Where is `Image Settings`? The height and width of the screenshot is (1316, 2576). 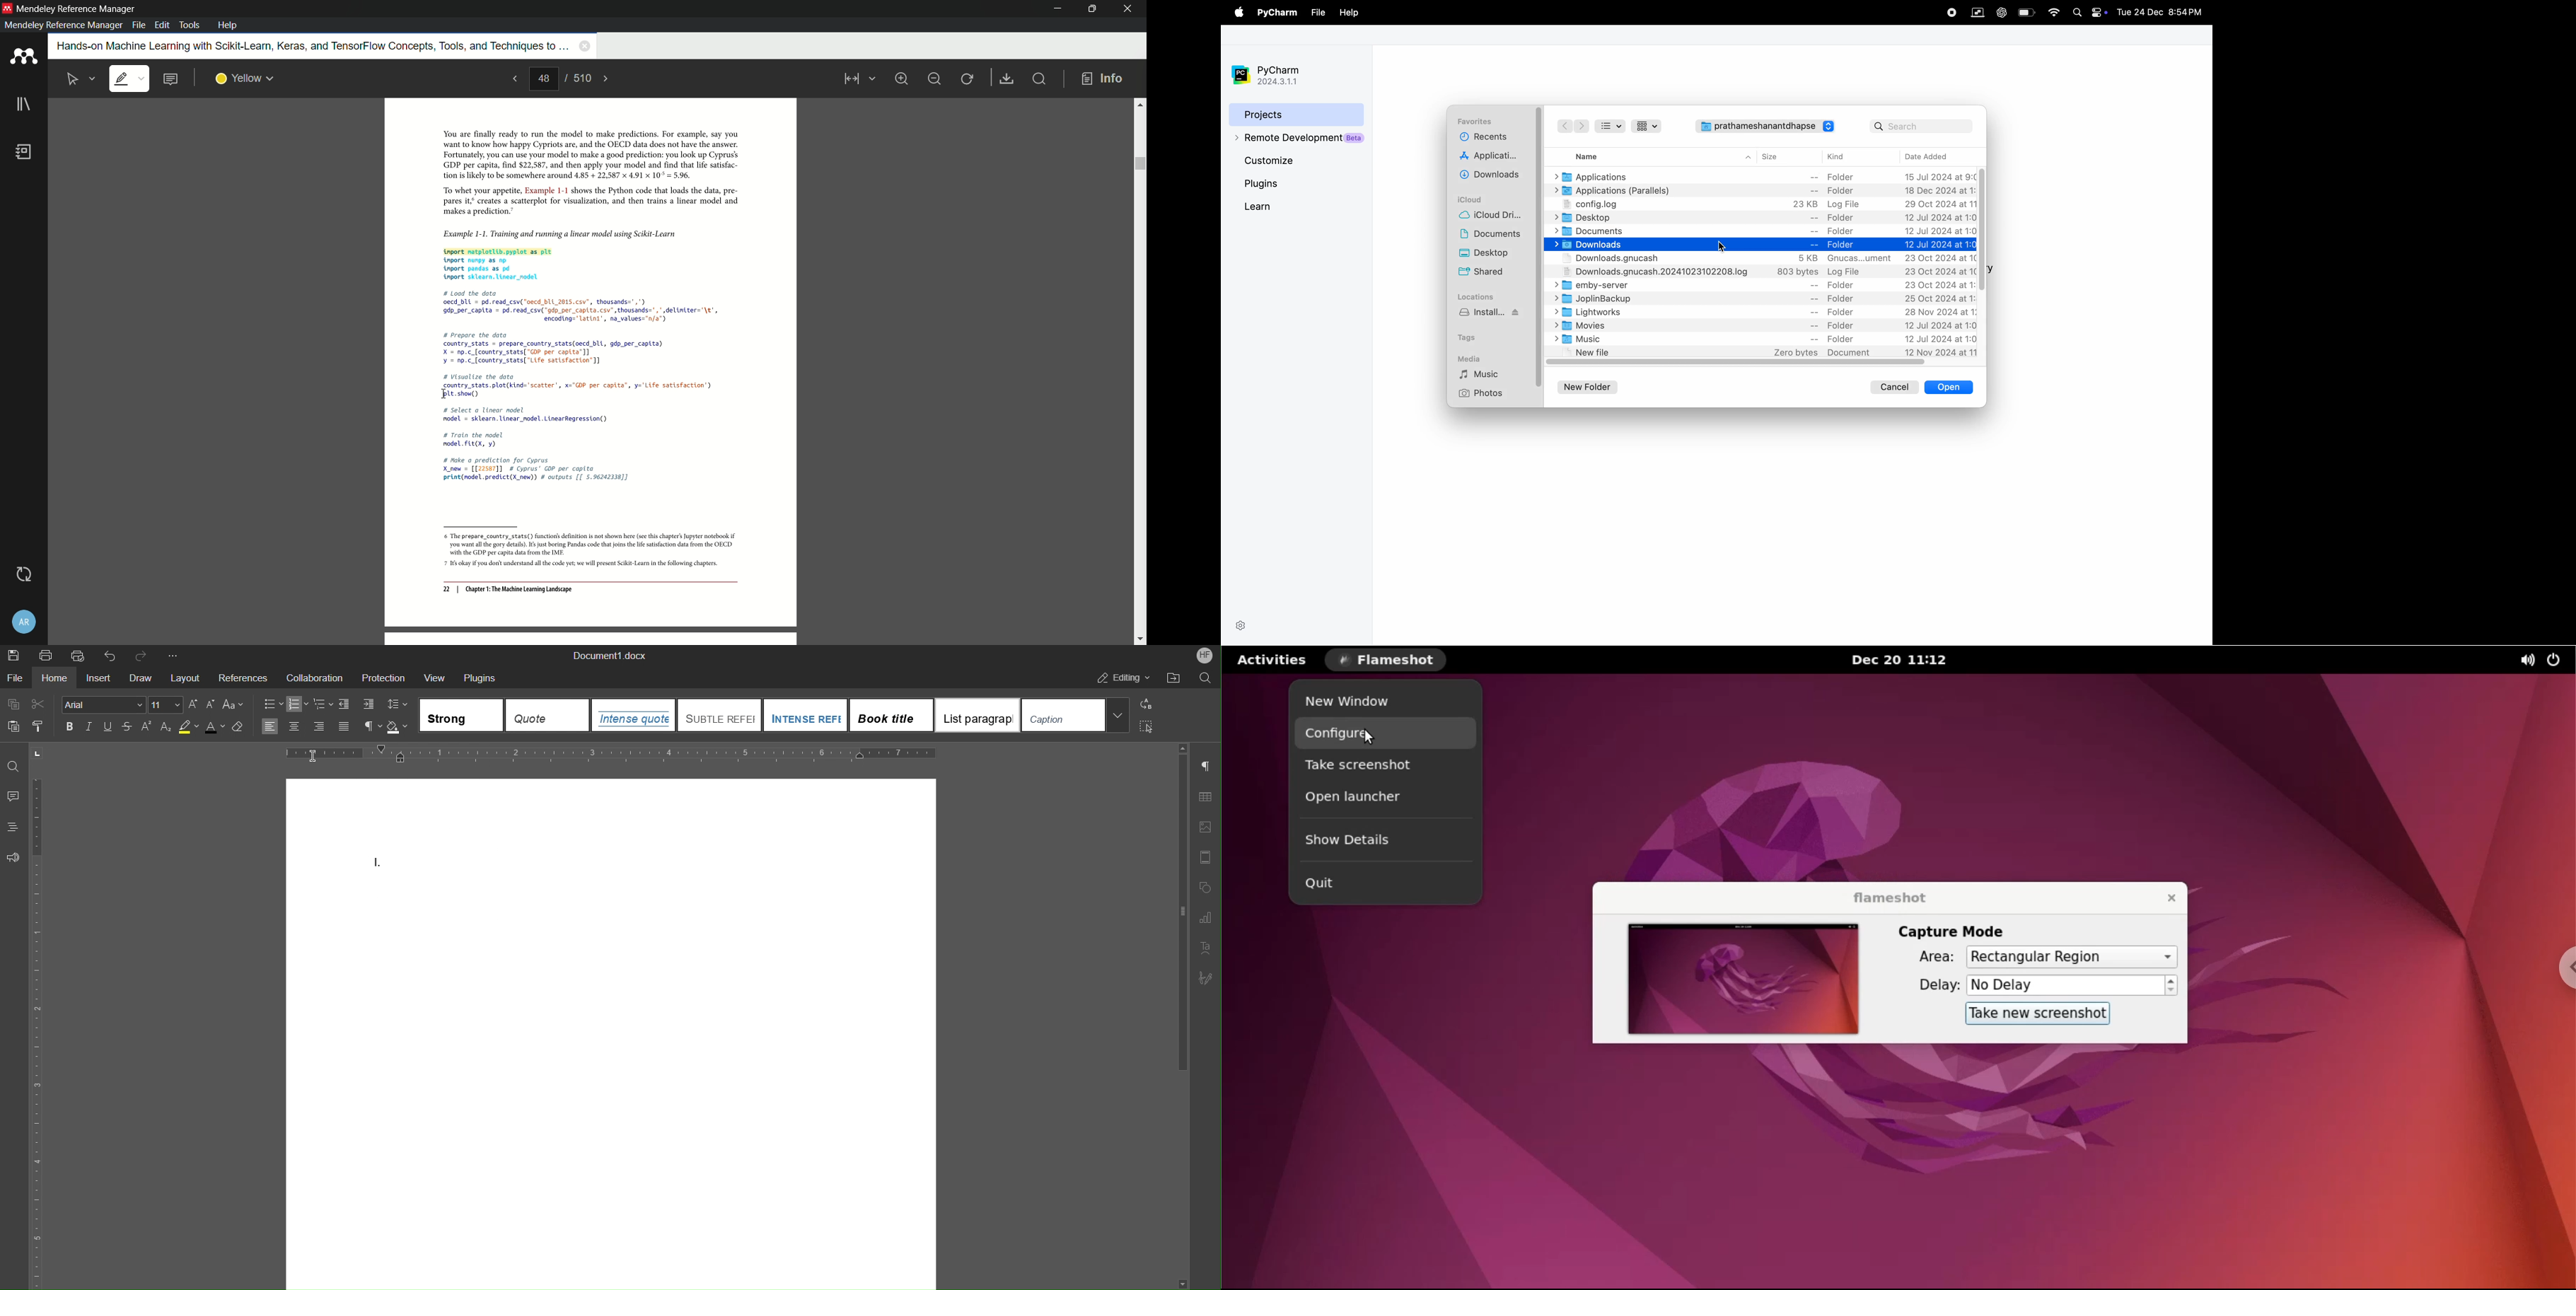 Image Settings is located at coordinates (1205, 827).